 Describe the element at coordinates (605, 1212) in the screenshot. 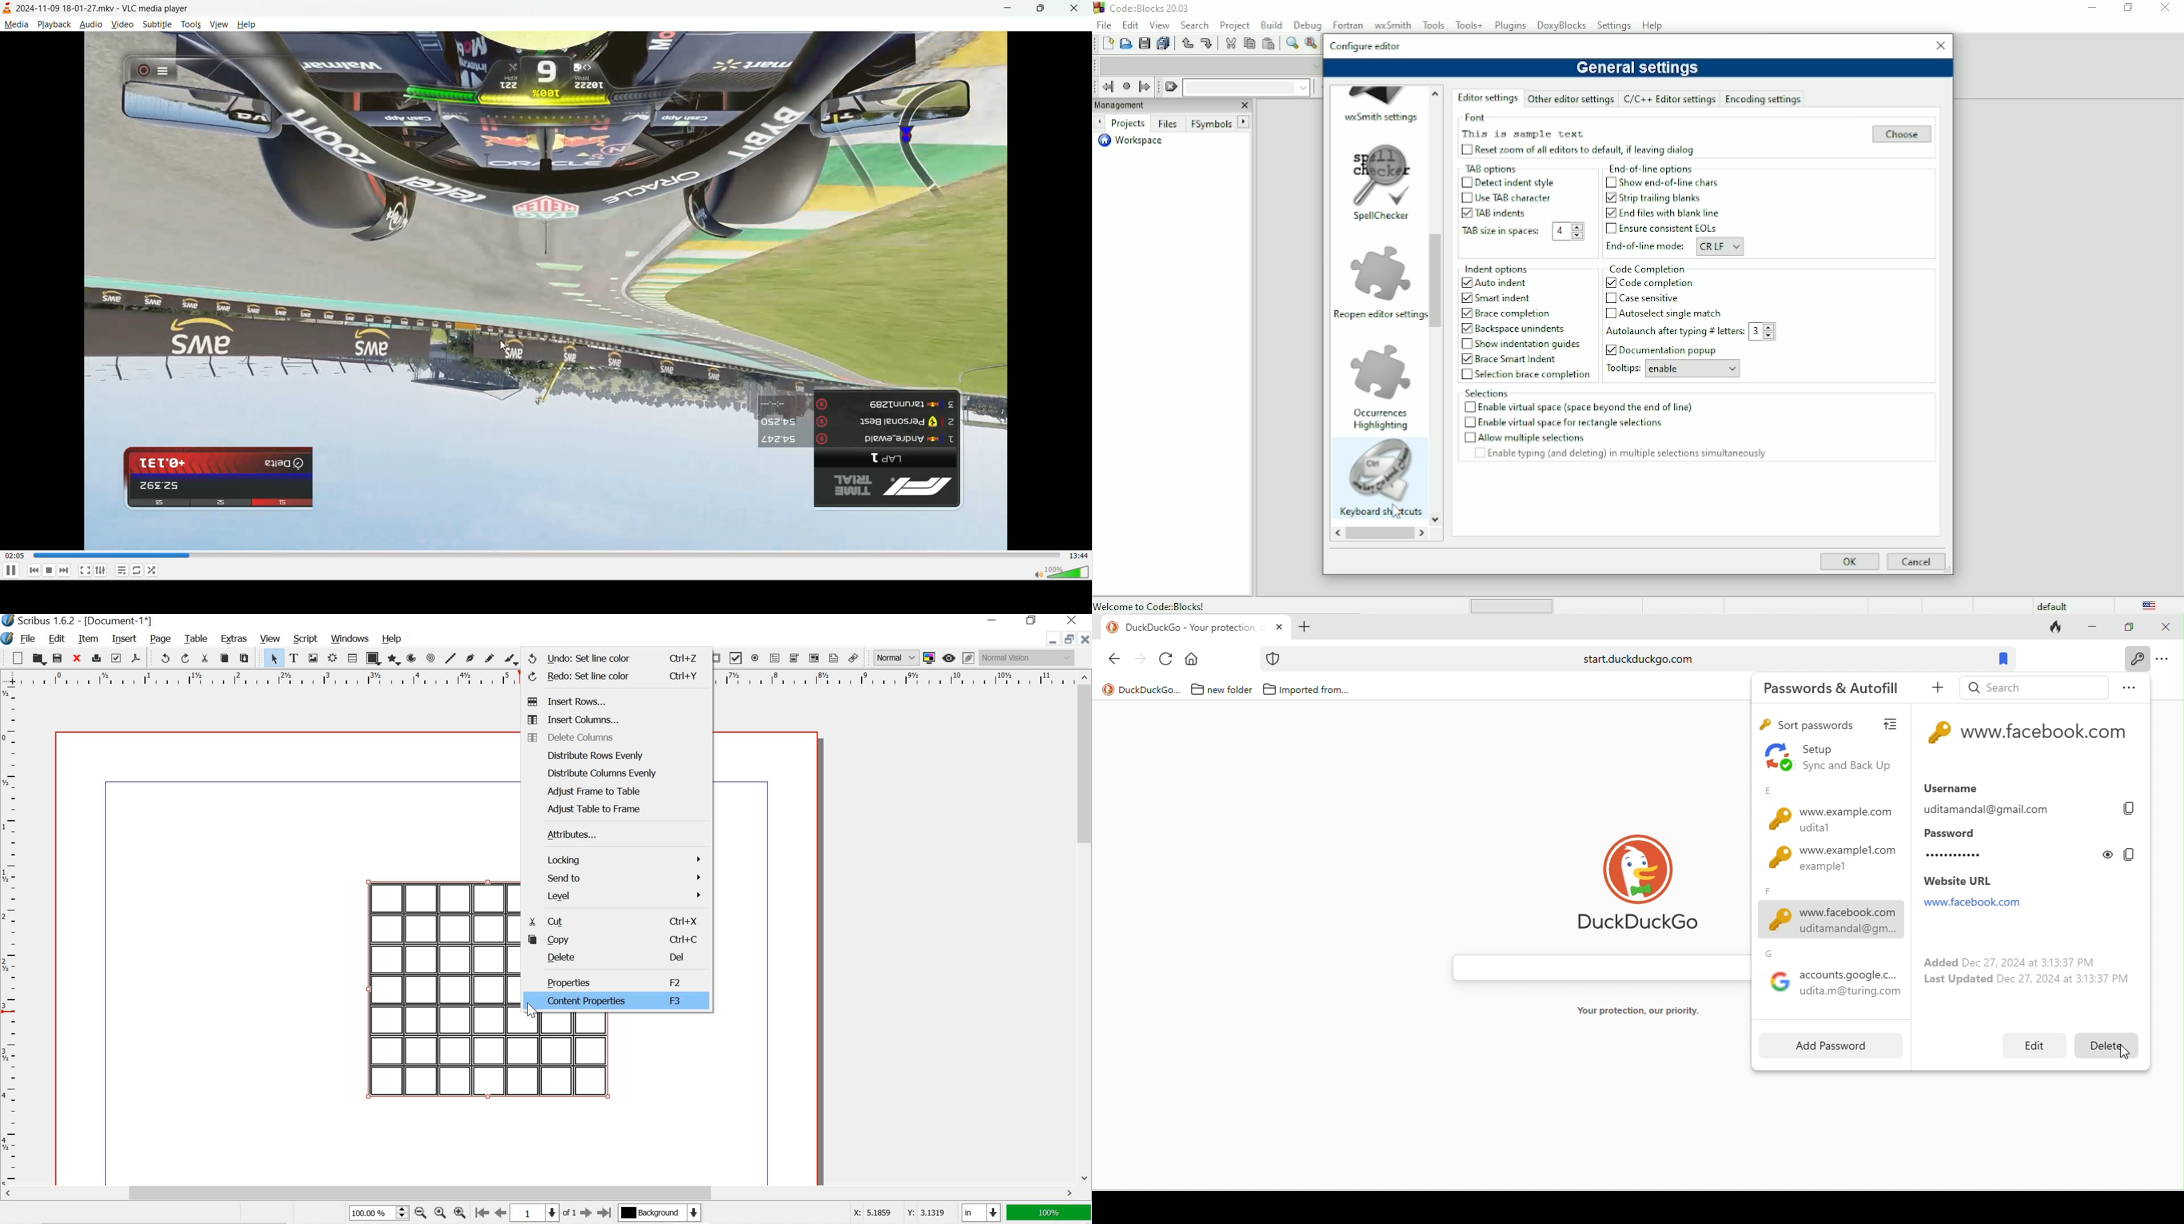

I see `go to the last page` at that location.